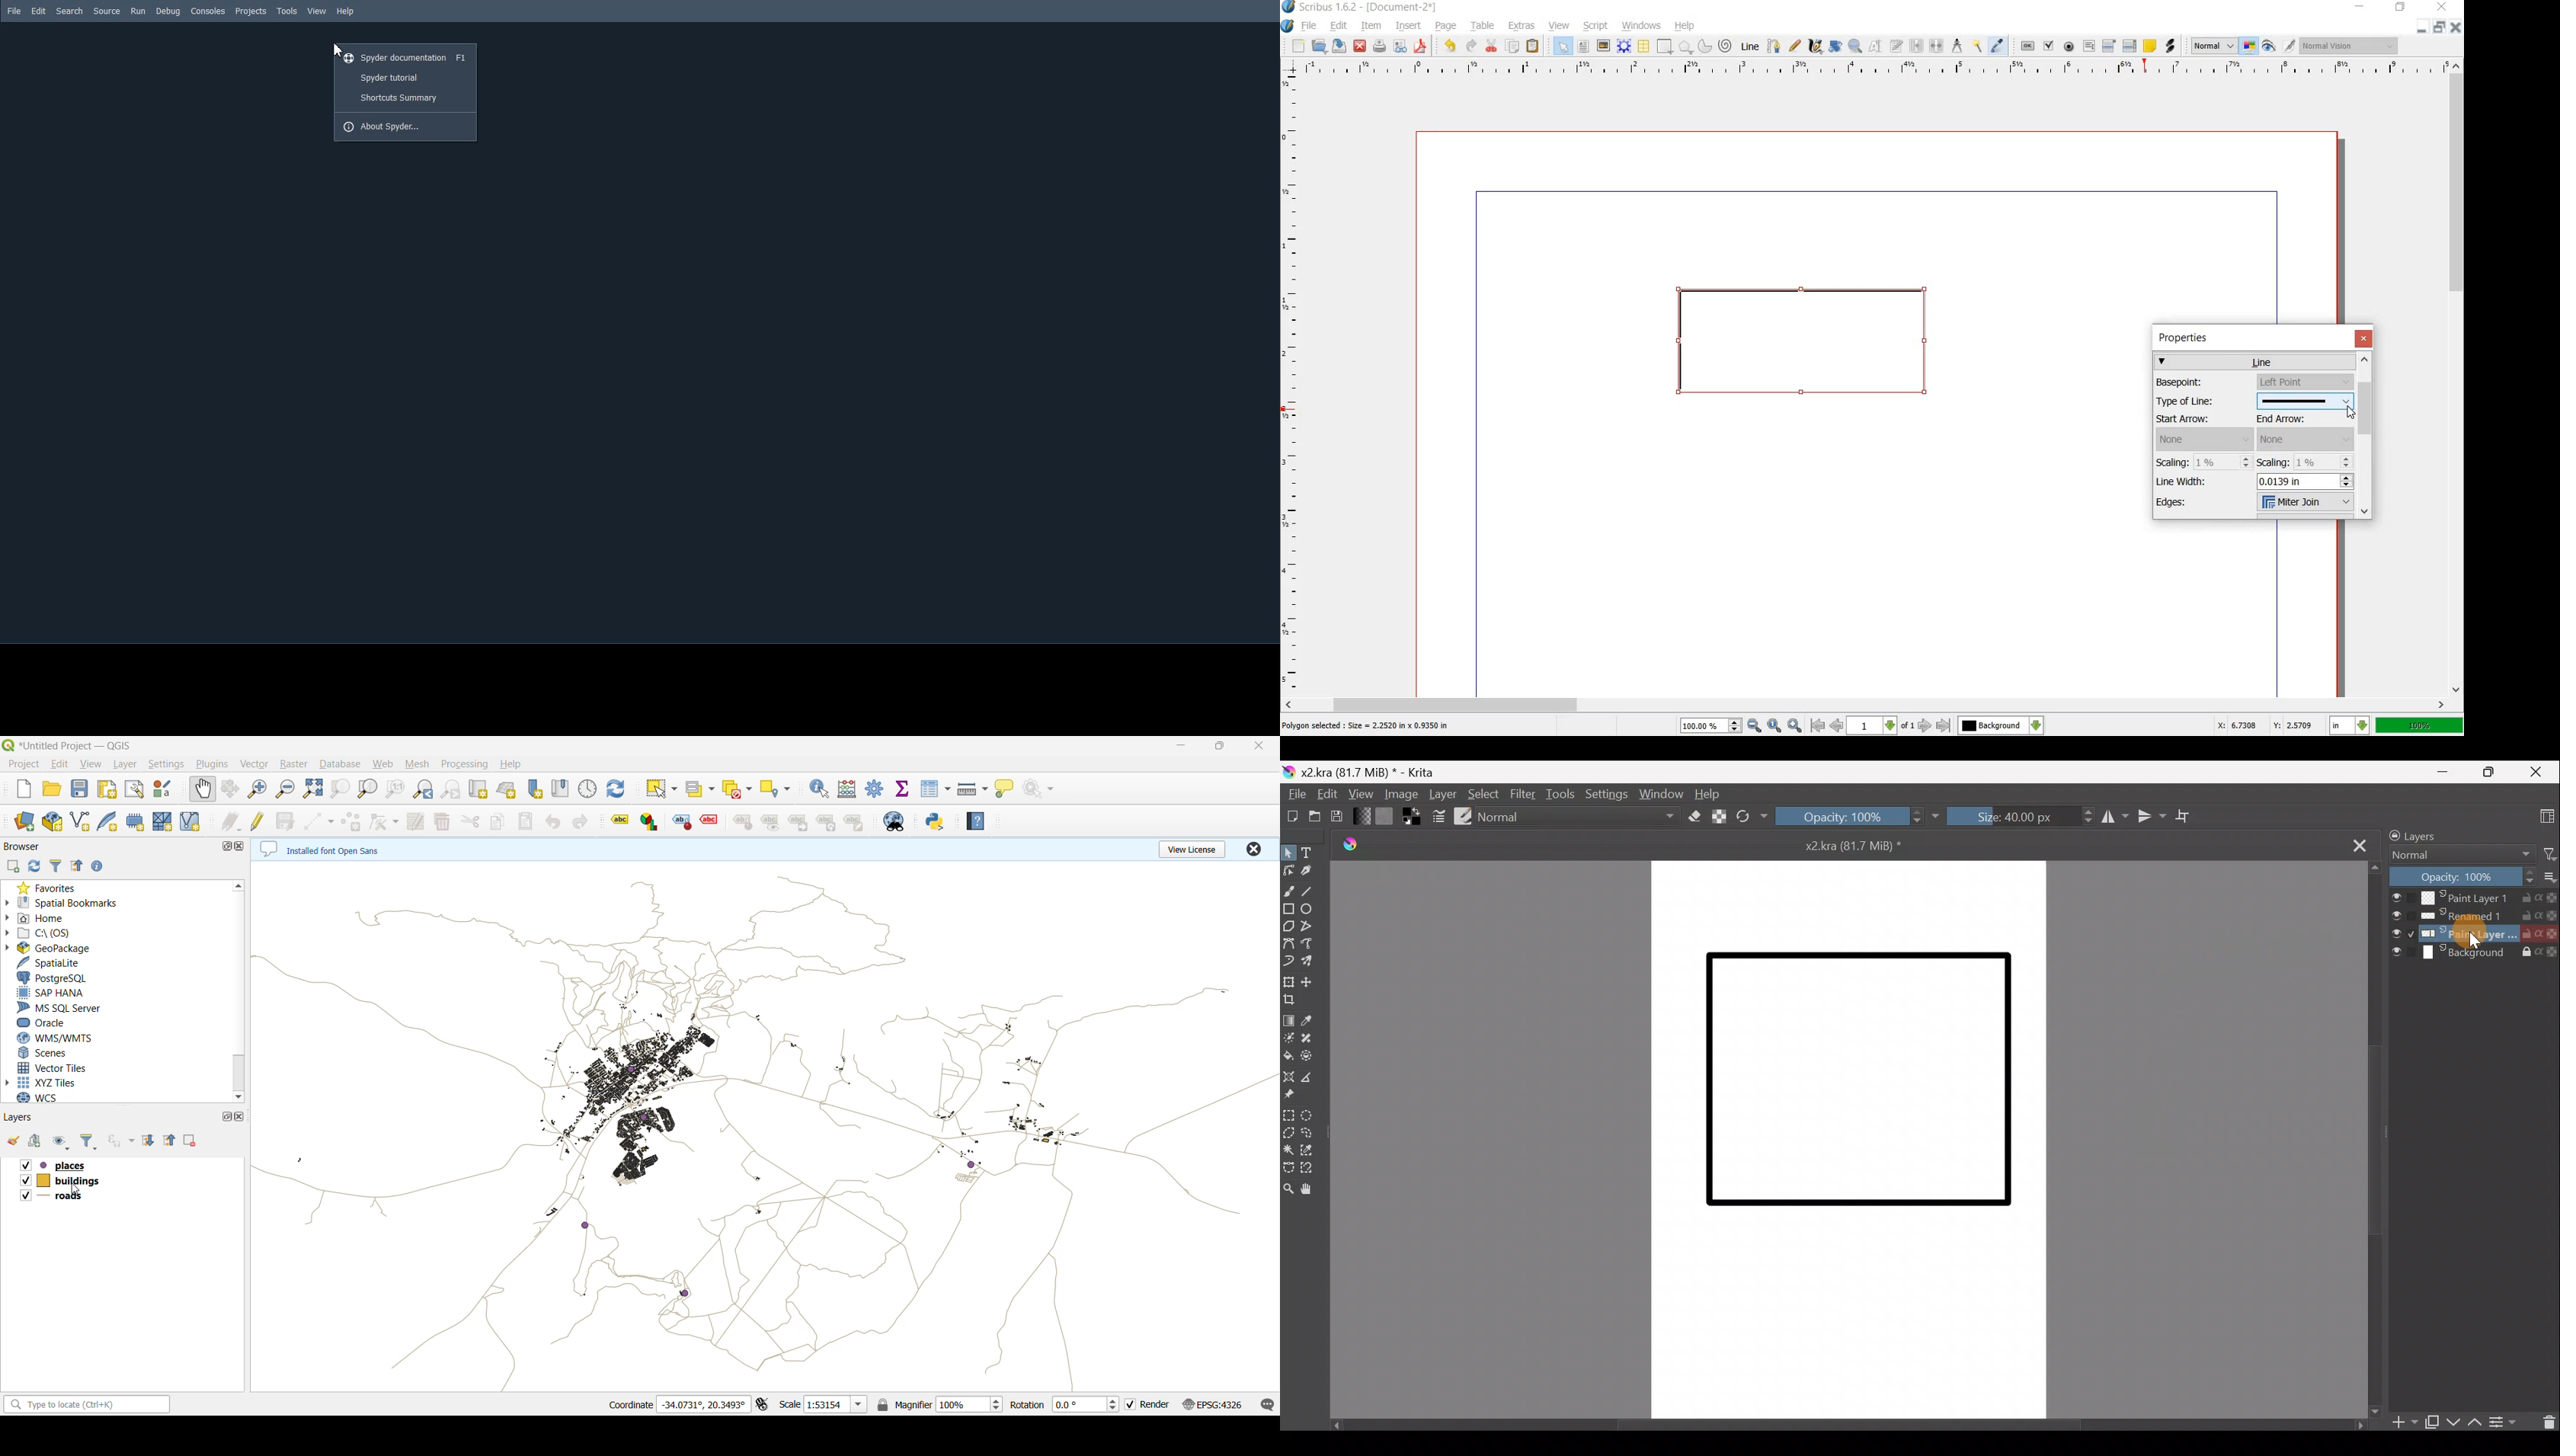  What do you see at coordinates (855, 822) in the screenshot?
I see `note` at bounding box center [855, 822].